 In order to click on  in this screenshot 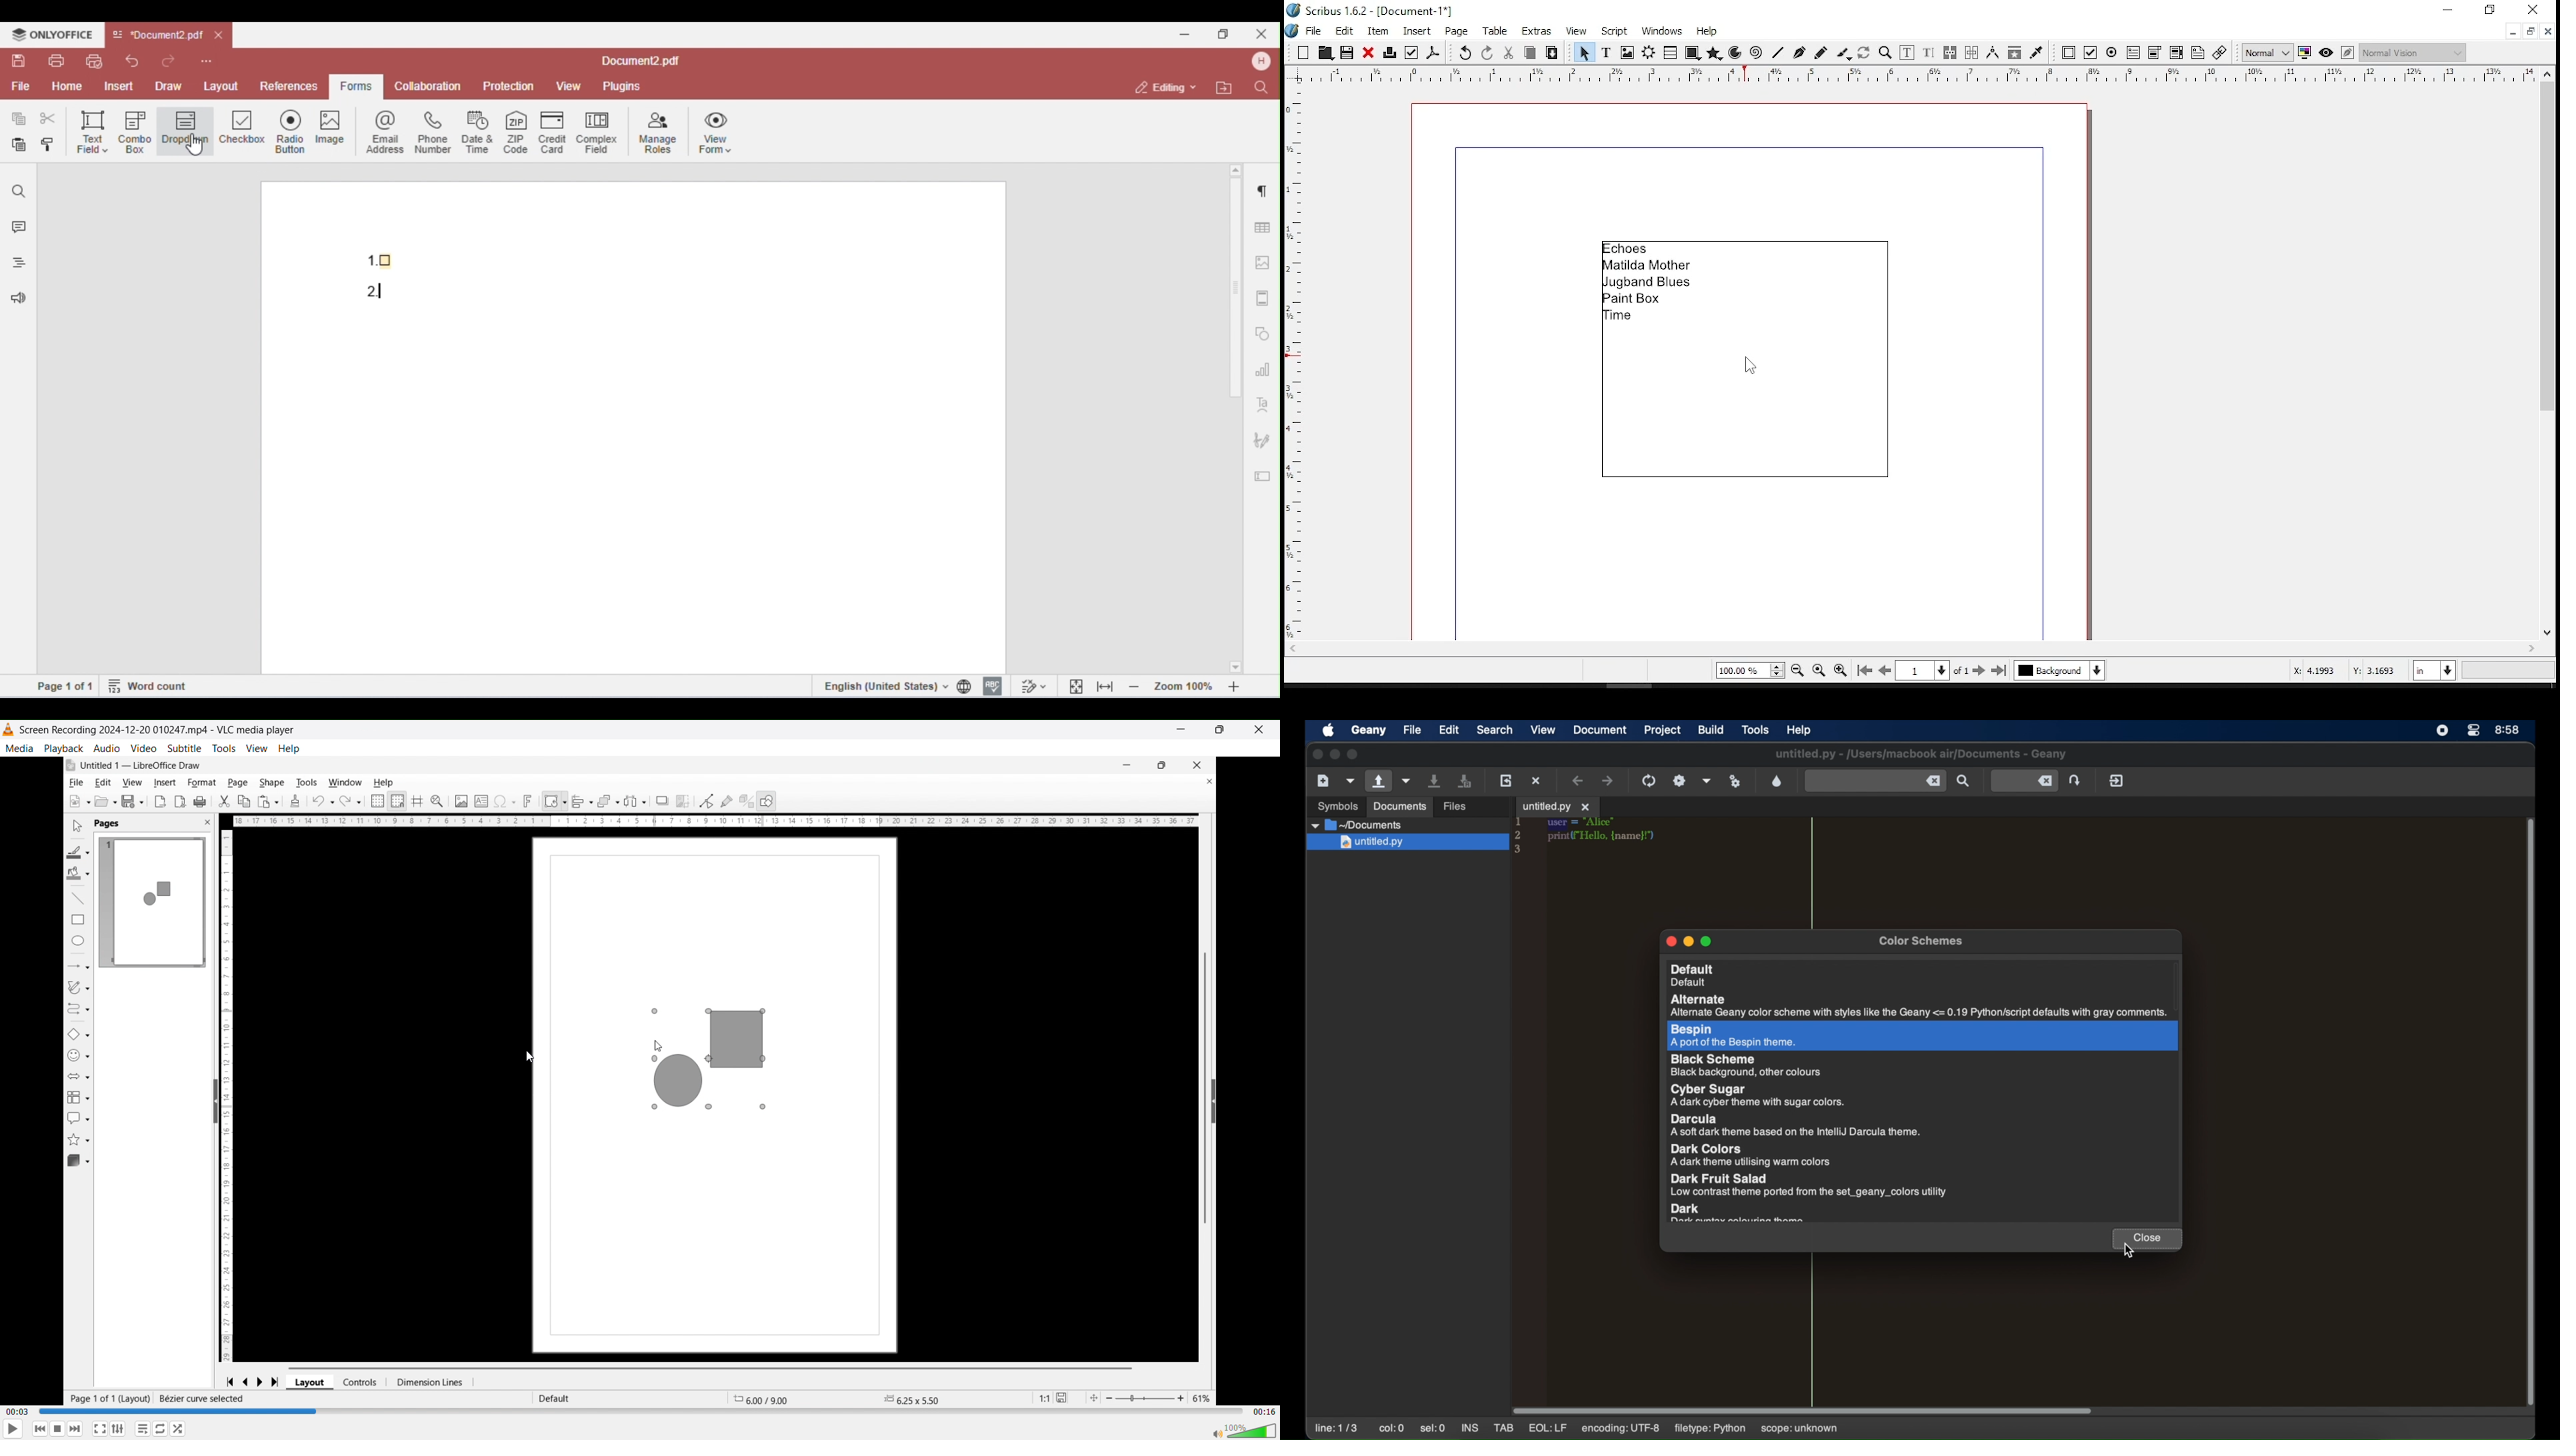, I will do `click(1325, 52)`.